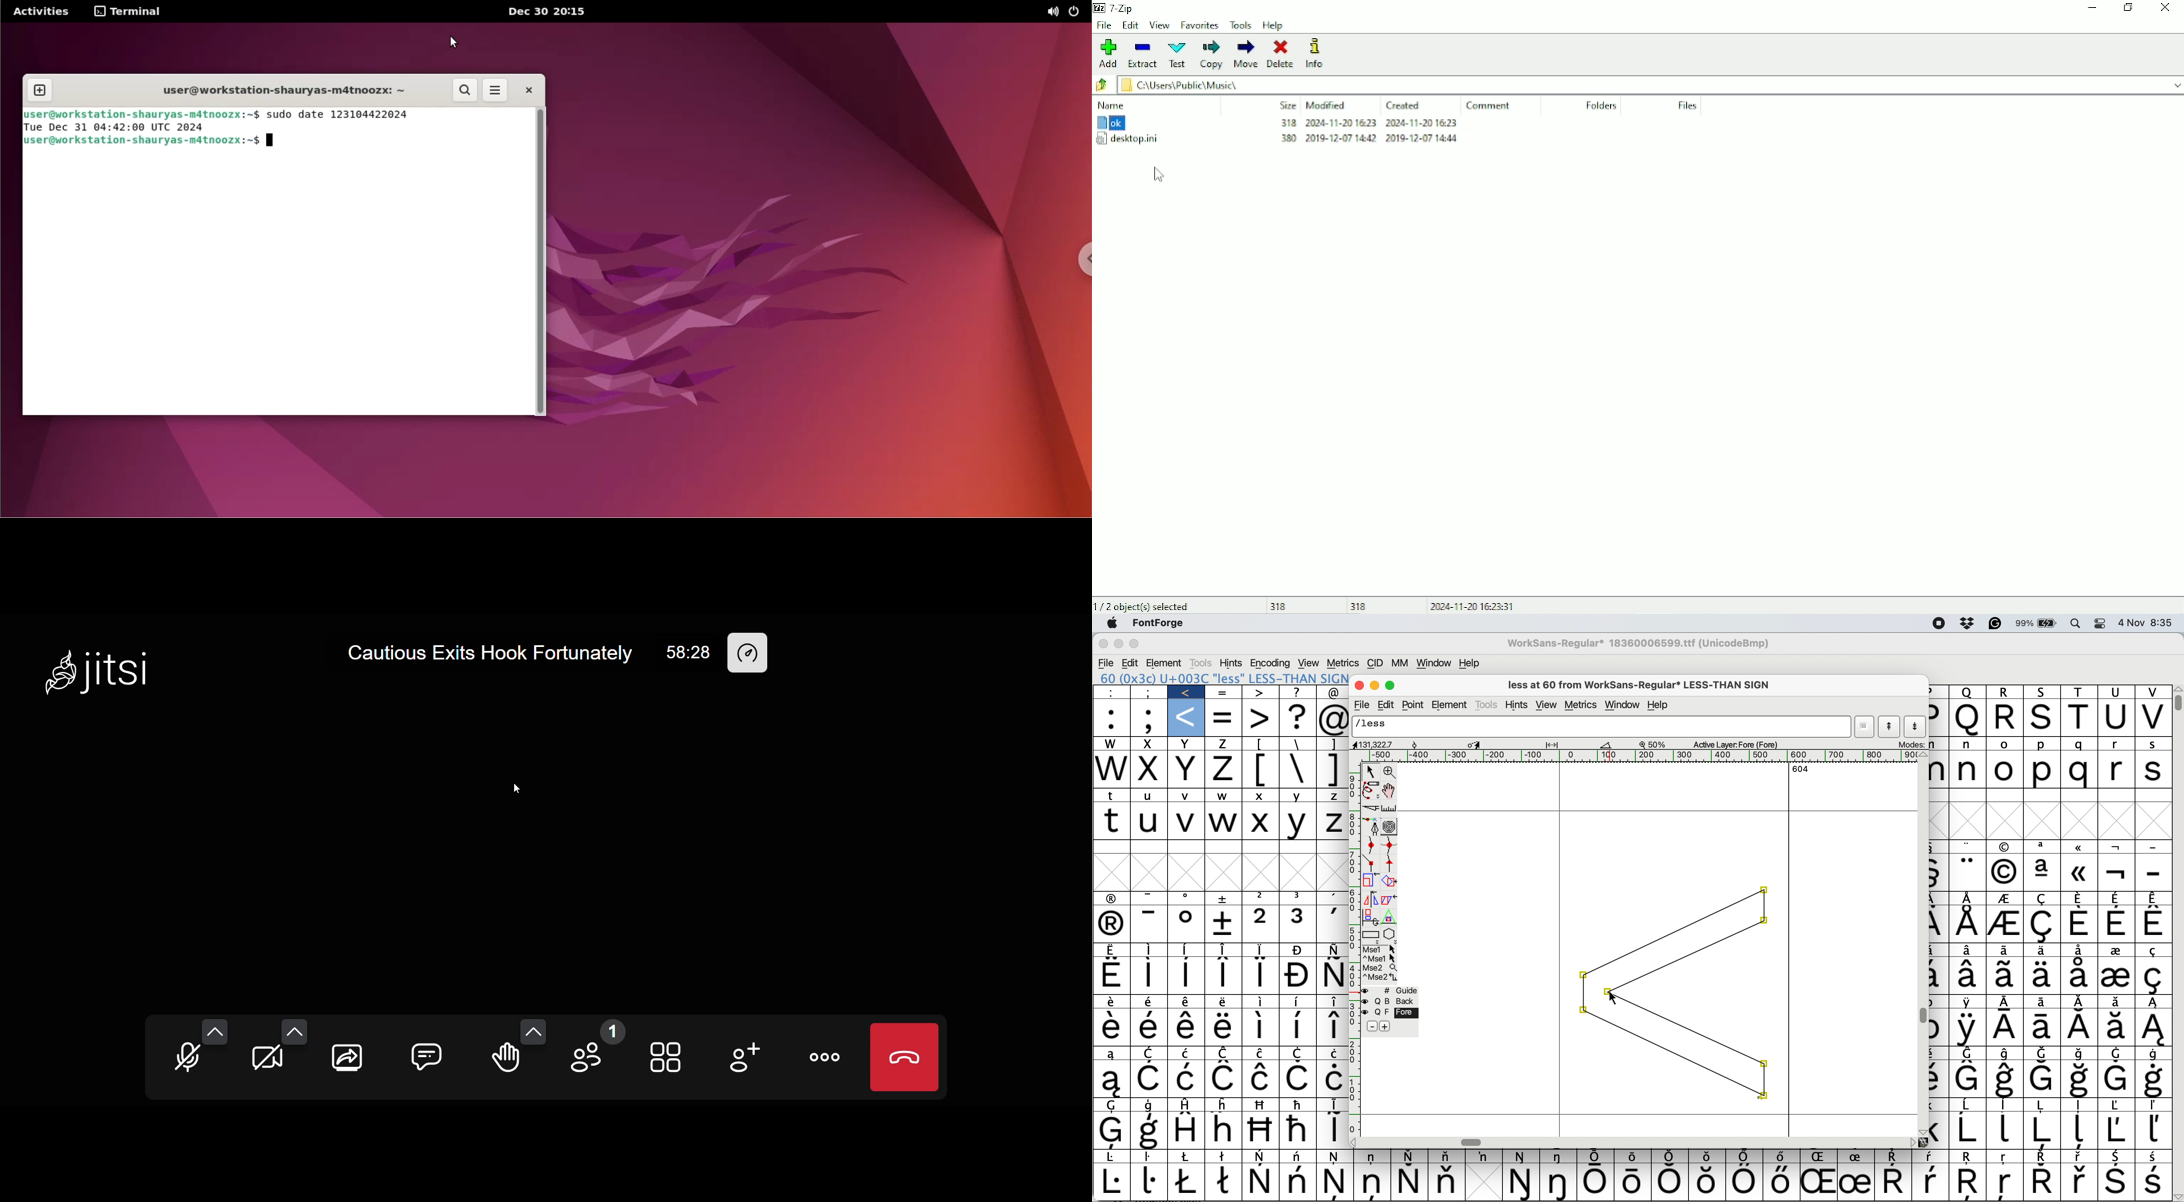 The image size is (2184, 1204). Describe the element at coordinates (1472, 607) in the screenshot. I see `Date and Time` at that location.